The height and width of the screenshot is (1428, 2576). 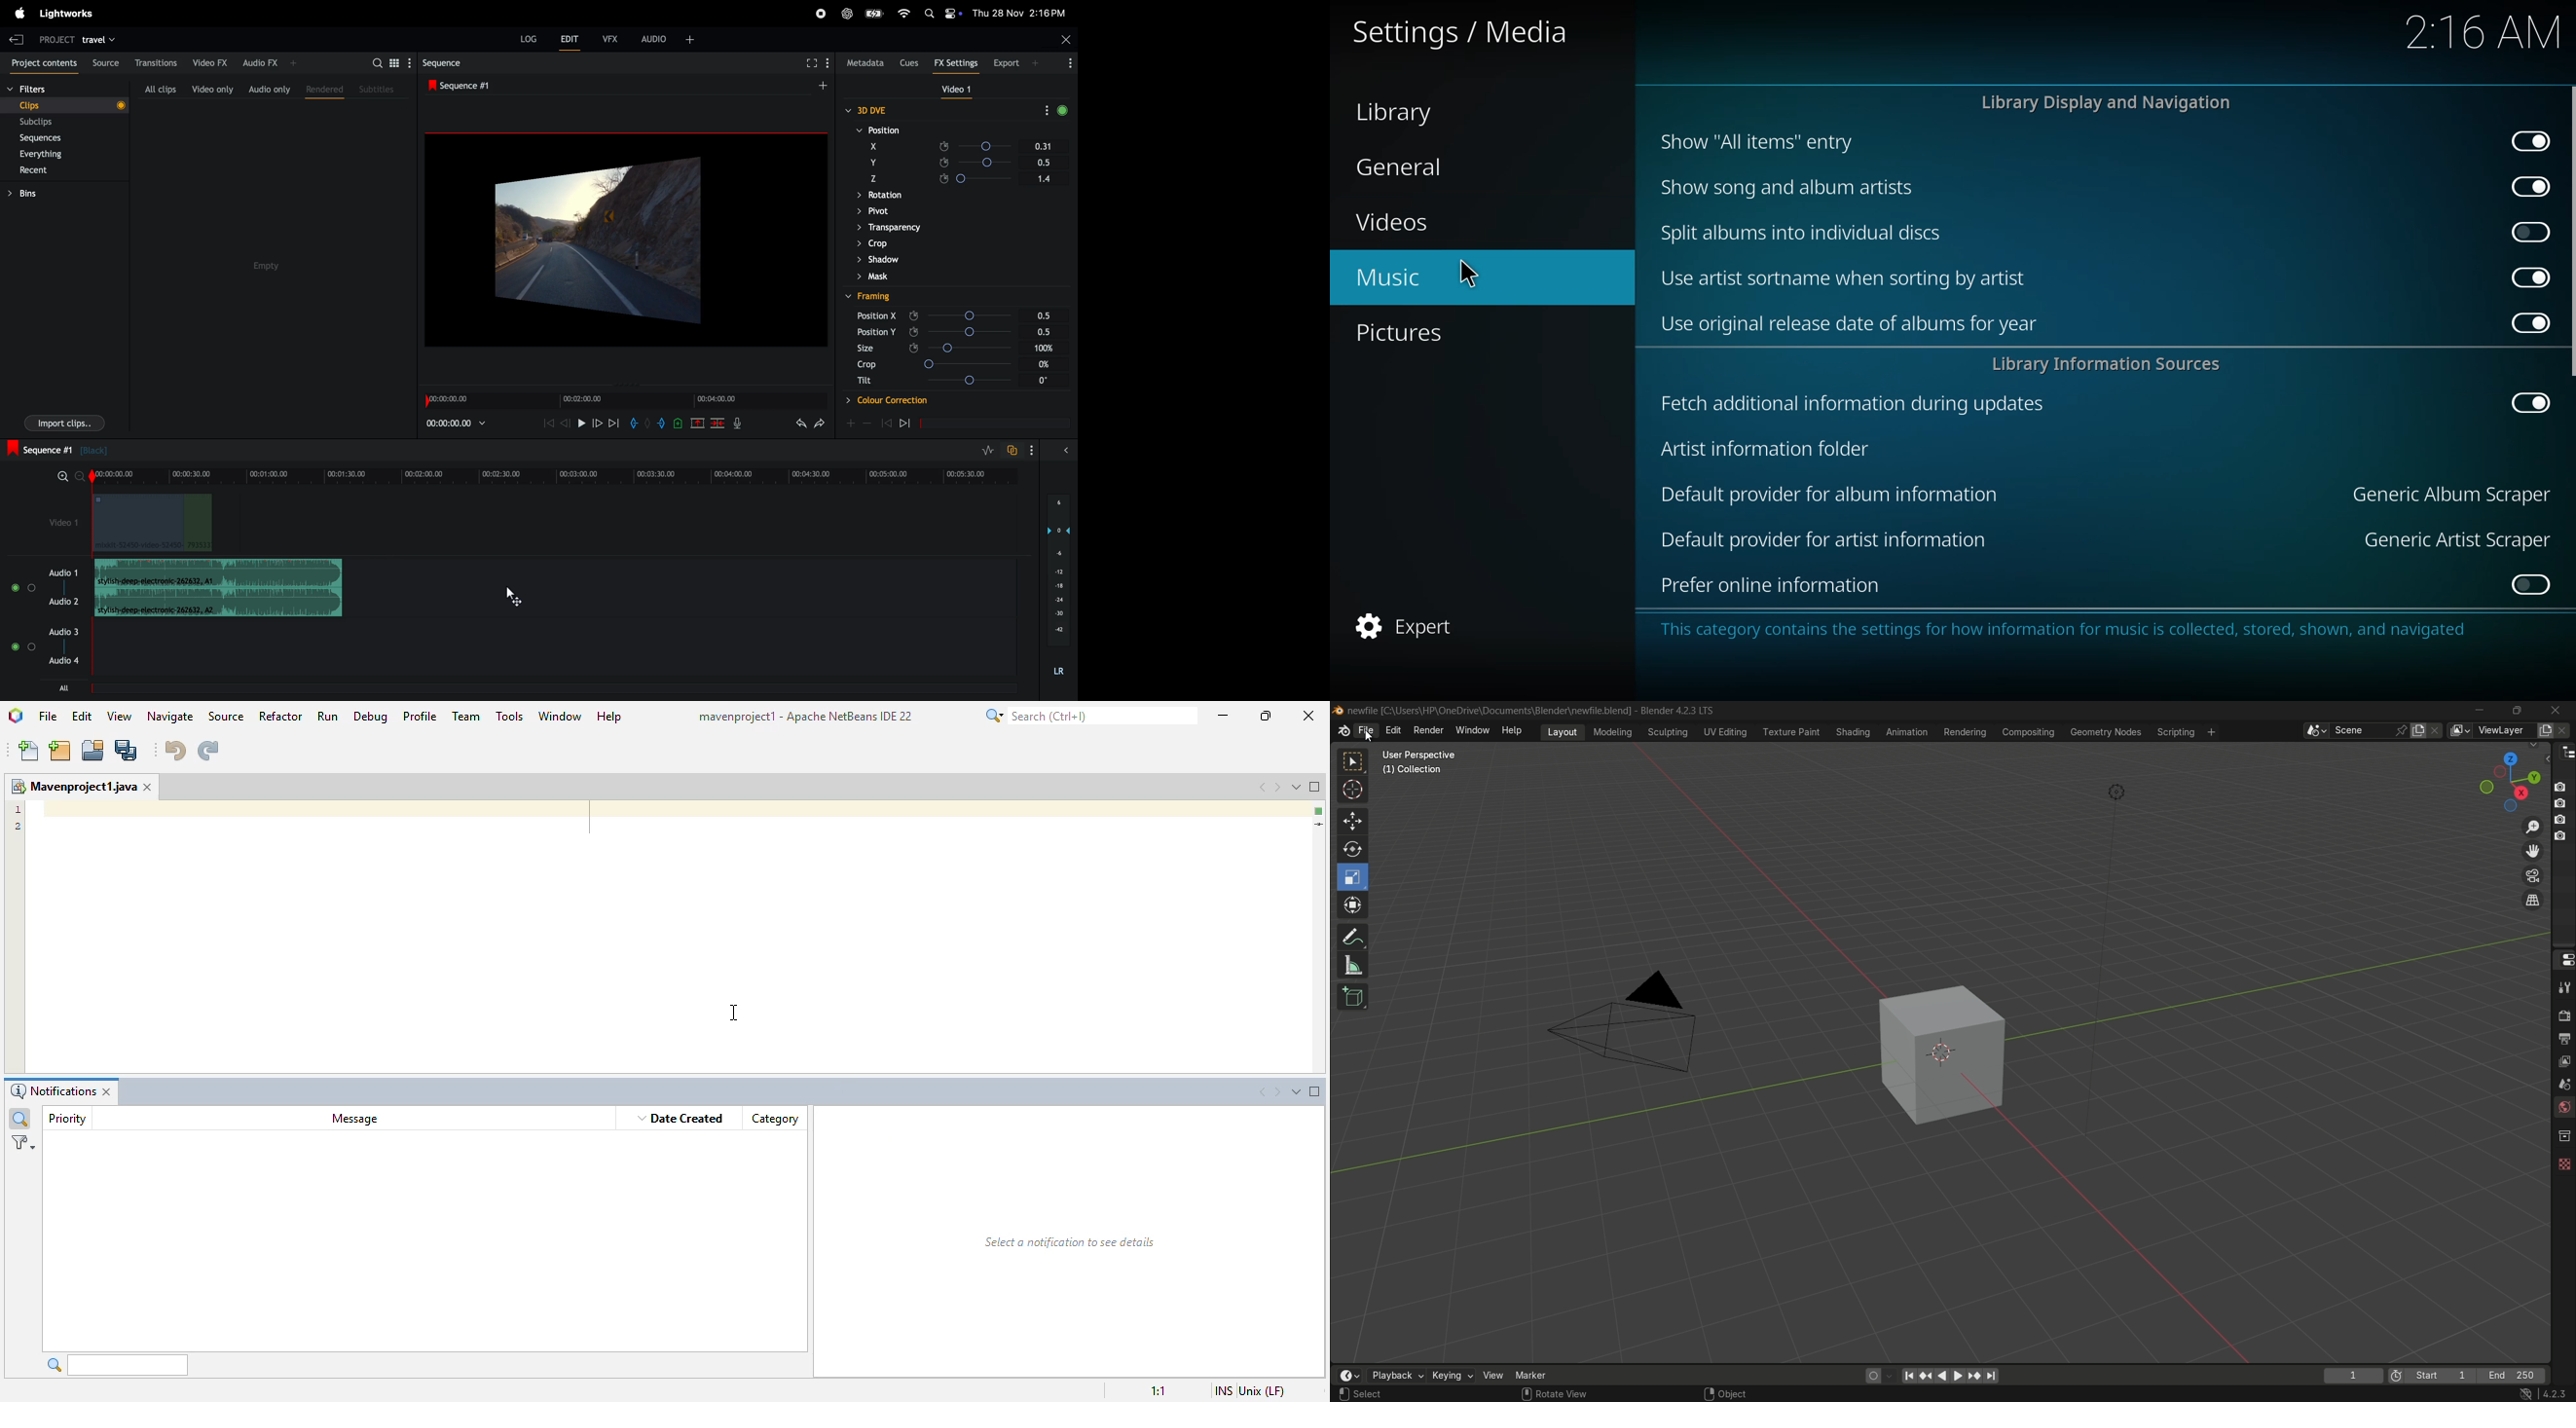 What do you see at coordinates (2574, 230) in the screenshot?
I see `scroll bar` at bounding box center [2574, 230].